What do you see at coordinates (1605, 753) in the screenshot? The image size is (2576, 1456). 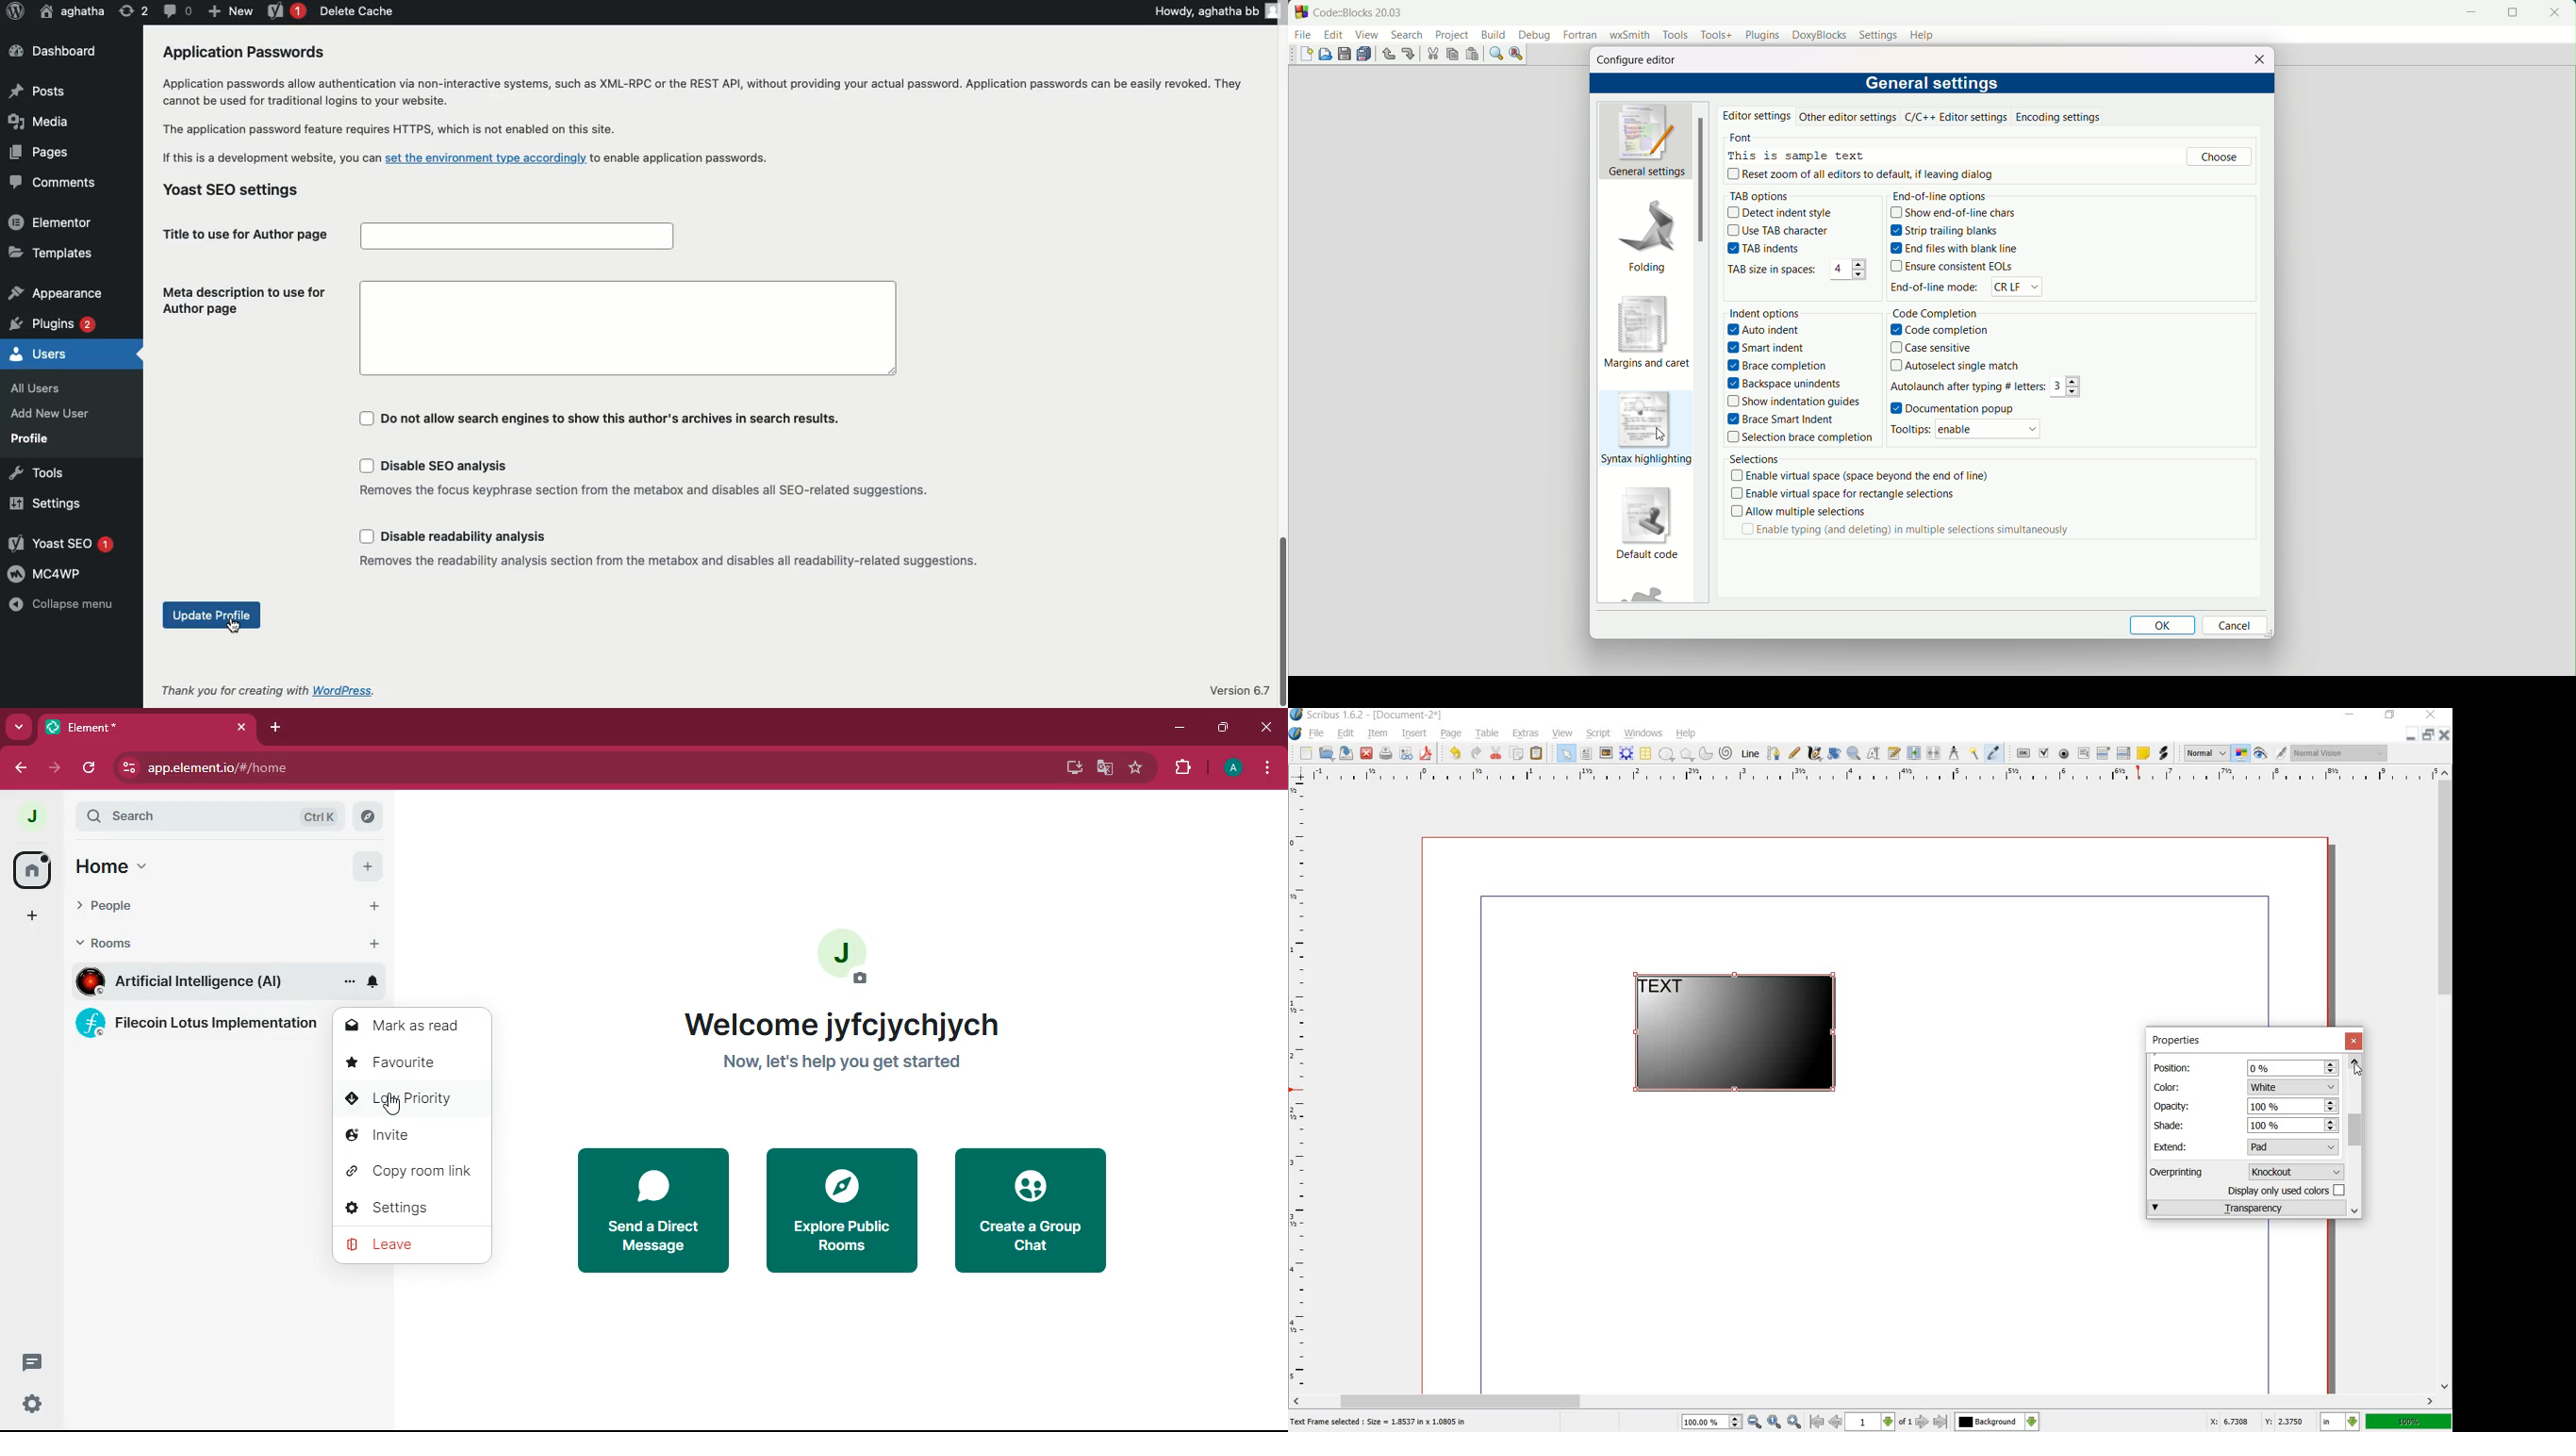 I see `image frame` at bounding box center [1605, 753].